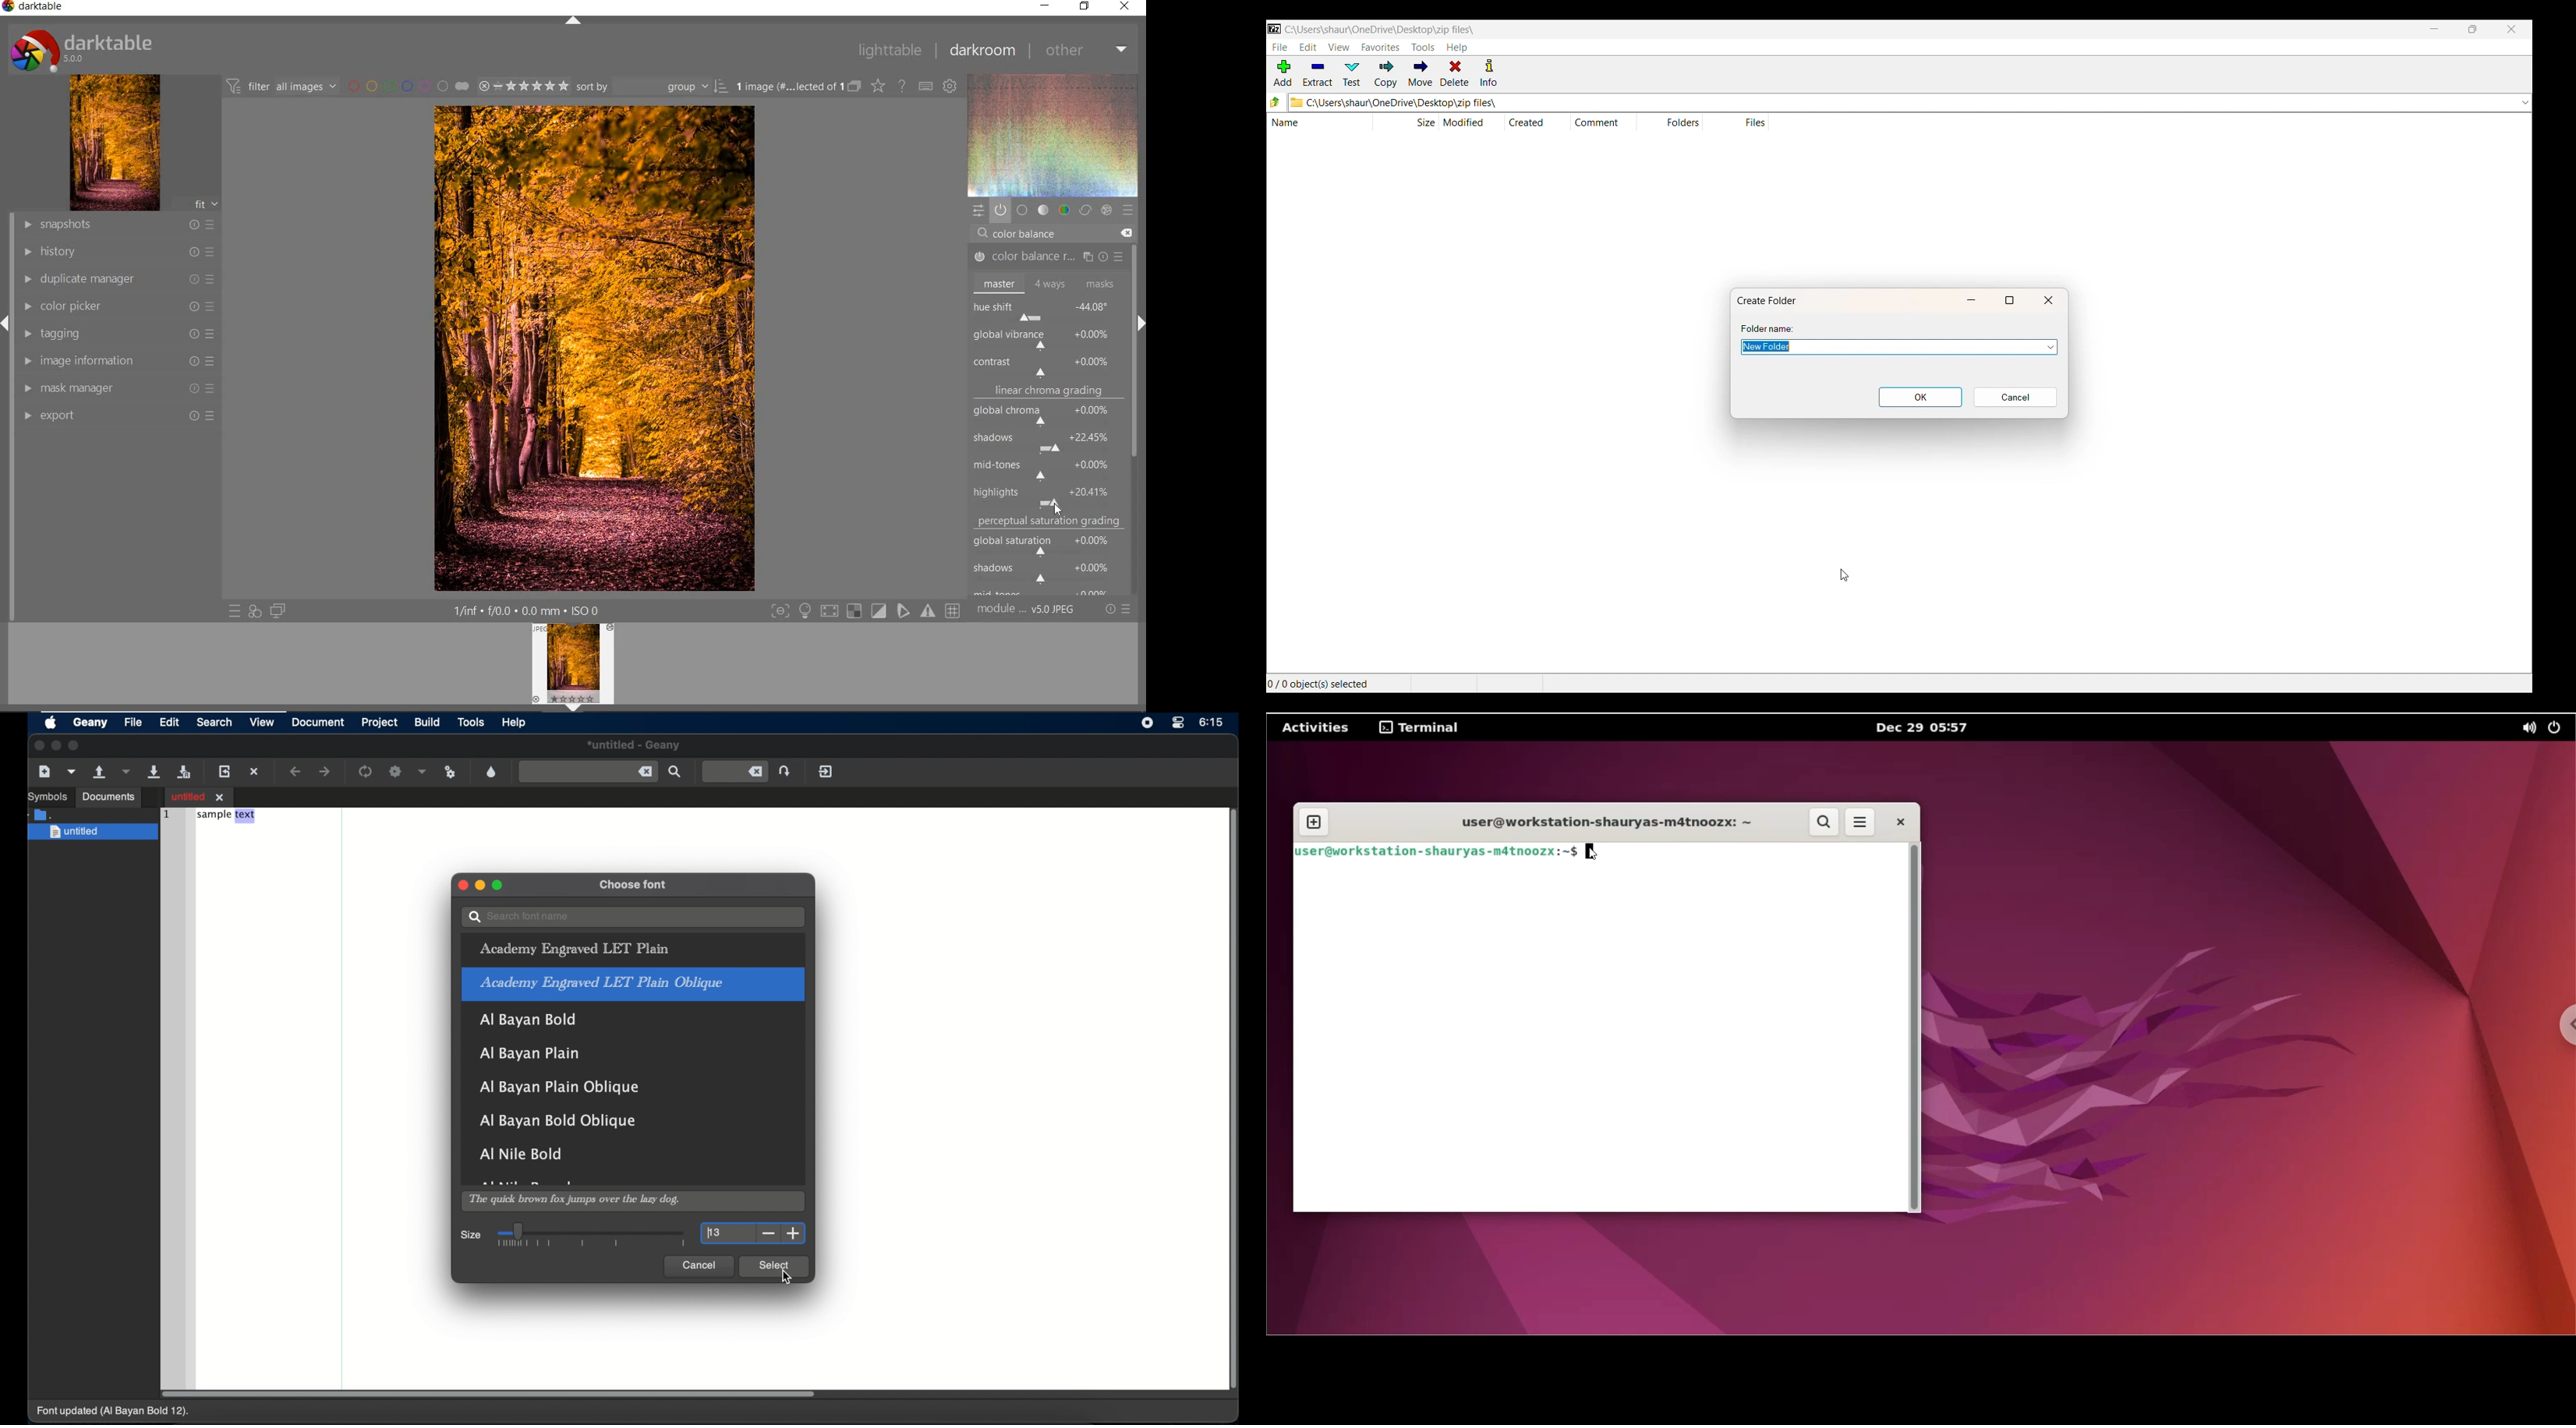 This screenshot has width=2576, height=1428. What do you see at coordinates (1136, 271) in the screenshot?
I see `scrollbar` at bounding box center [1136, 271].